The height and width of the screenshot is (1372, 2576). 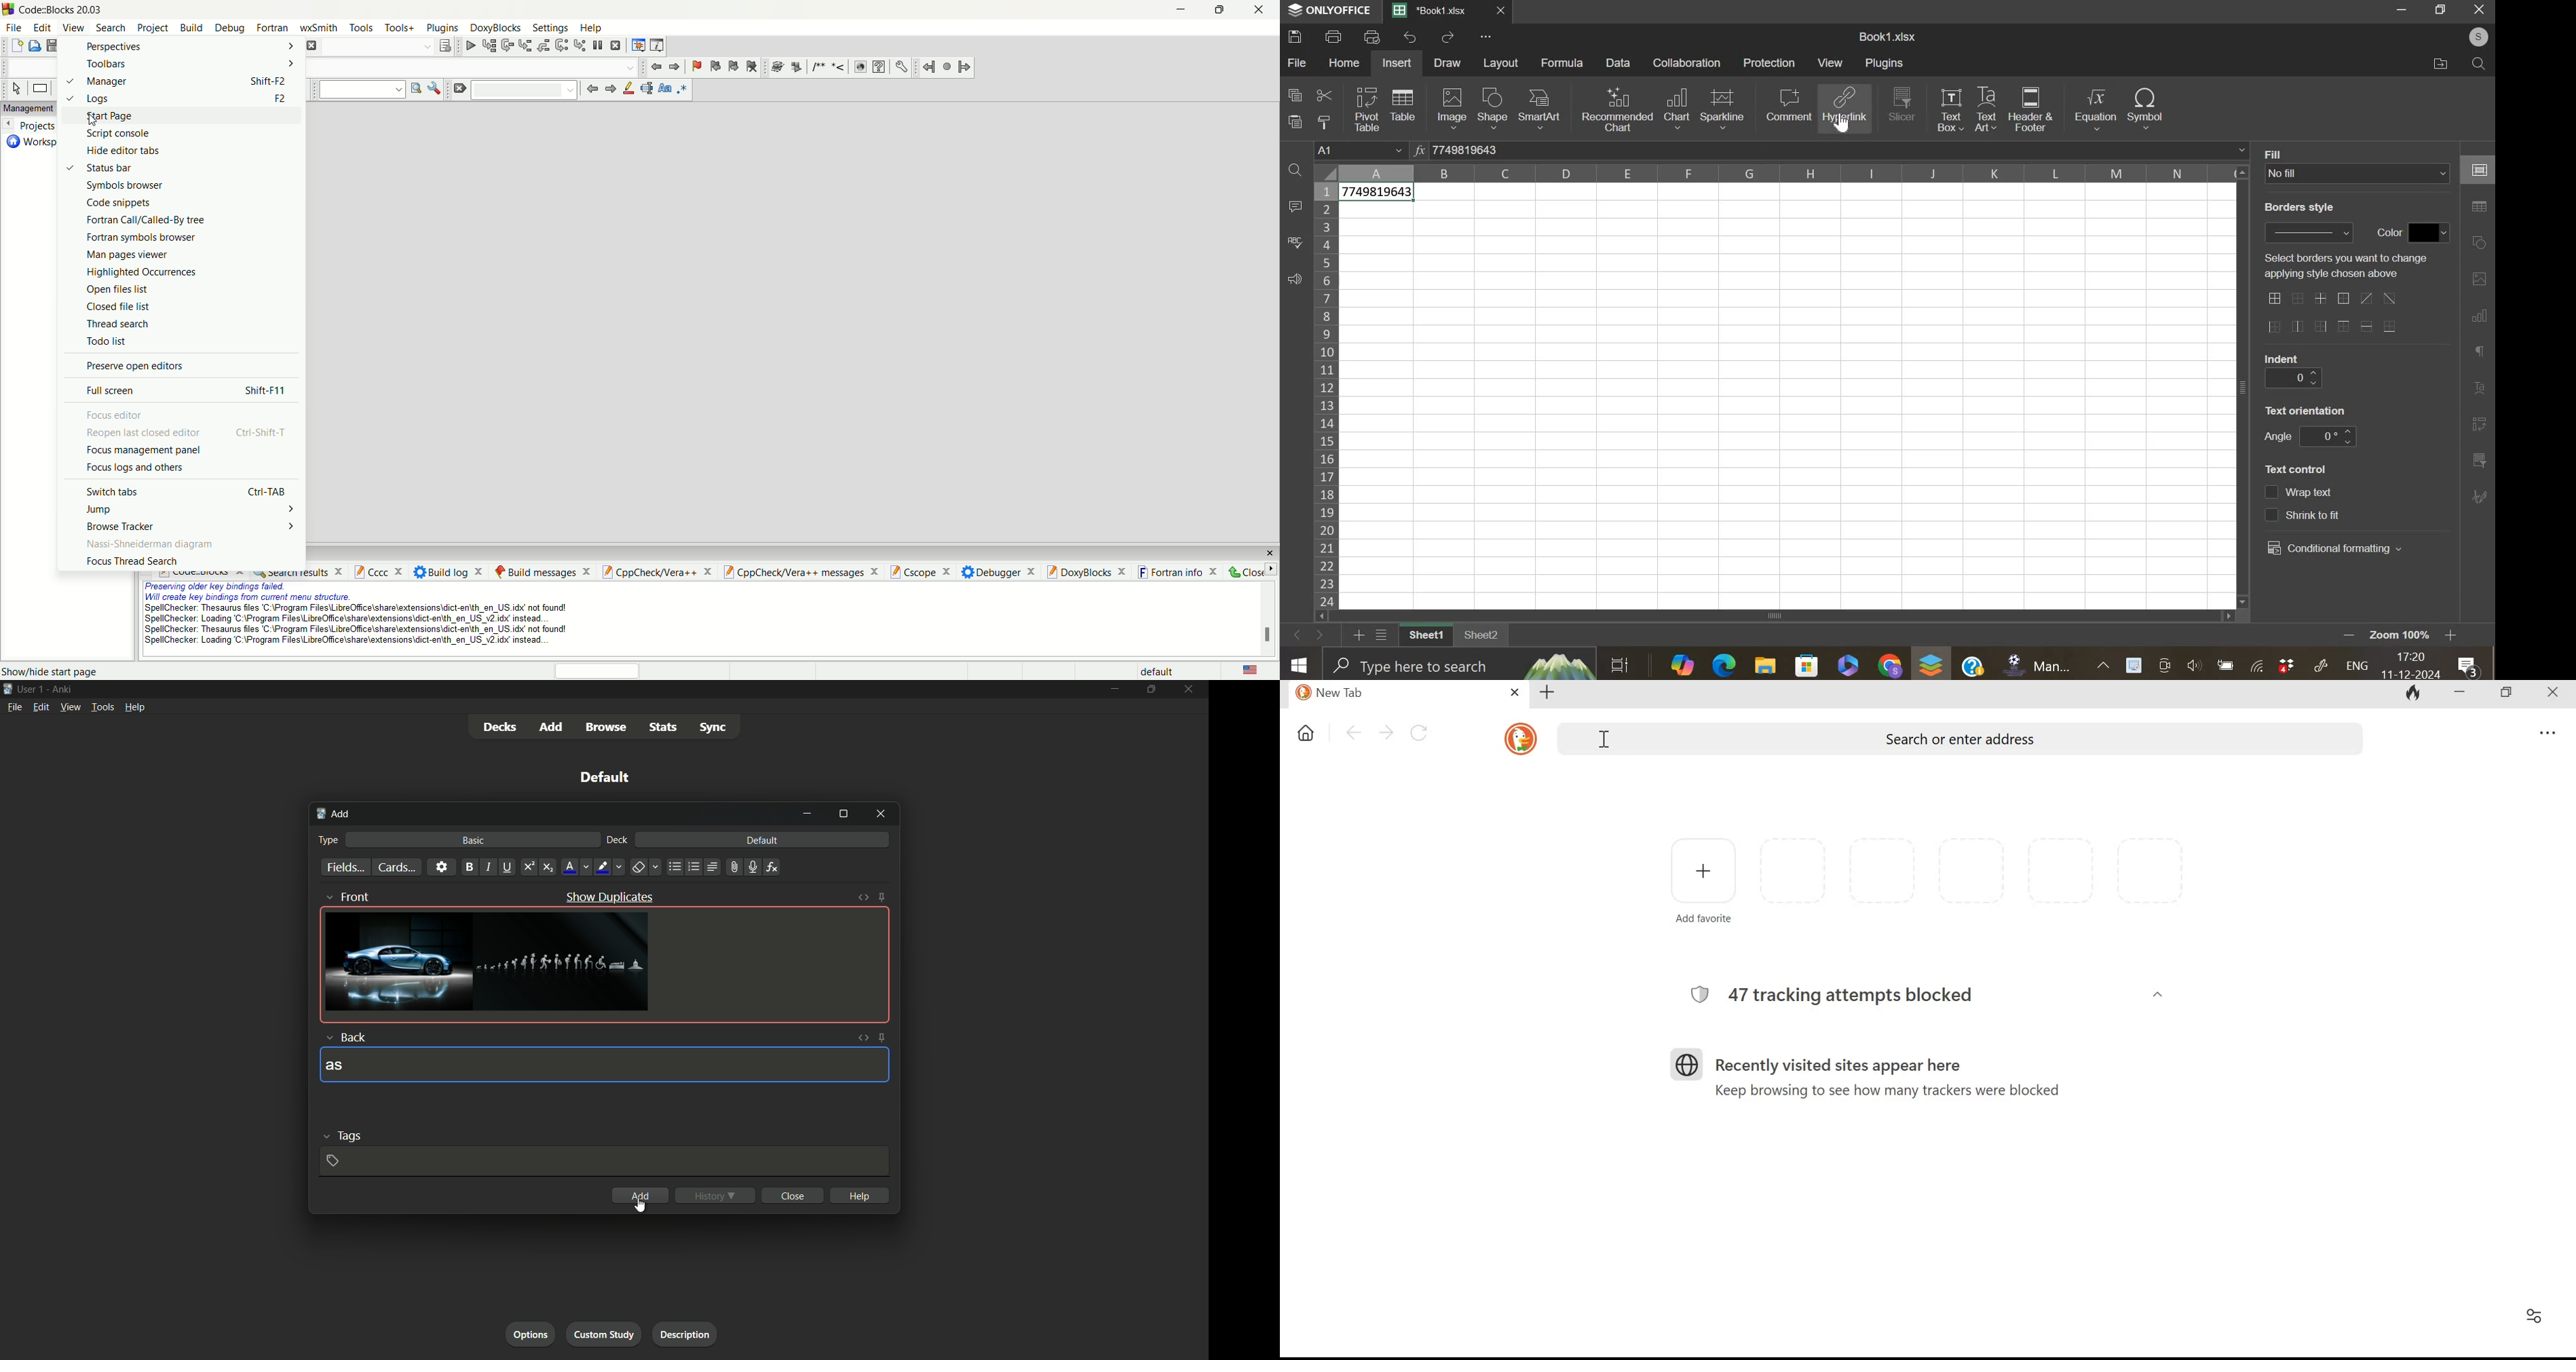 What do you see at coordinates (2031, 110) in the screenshot?
I see `header & footer` at bounding box center [2031, 110].